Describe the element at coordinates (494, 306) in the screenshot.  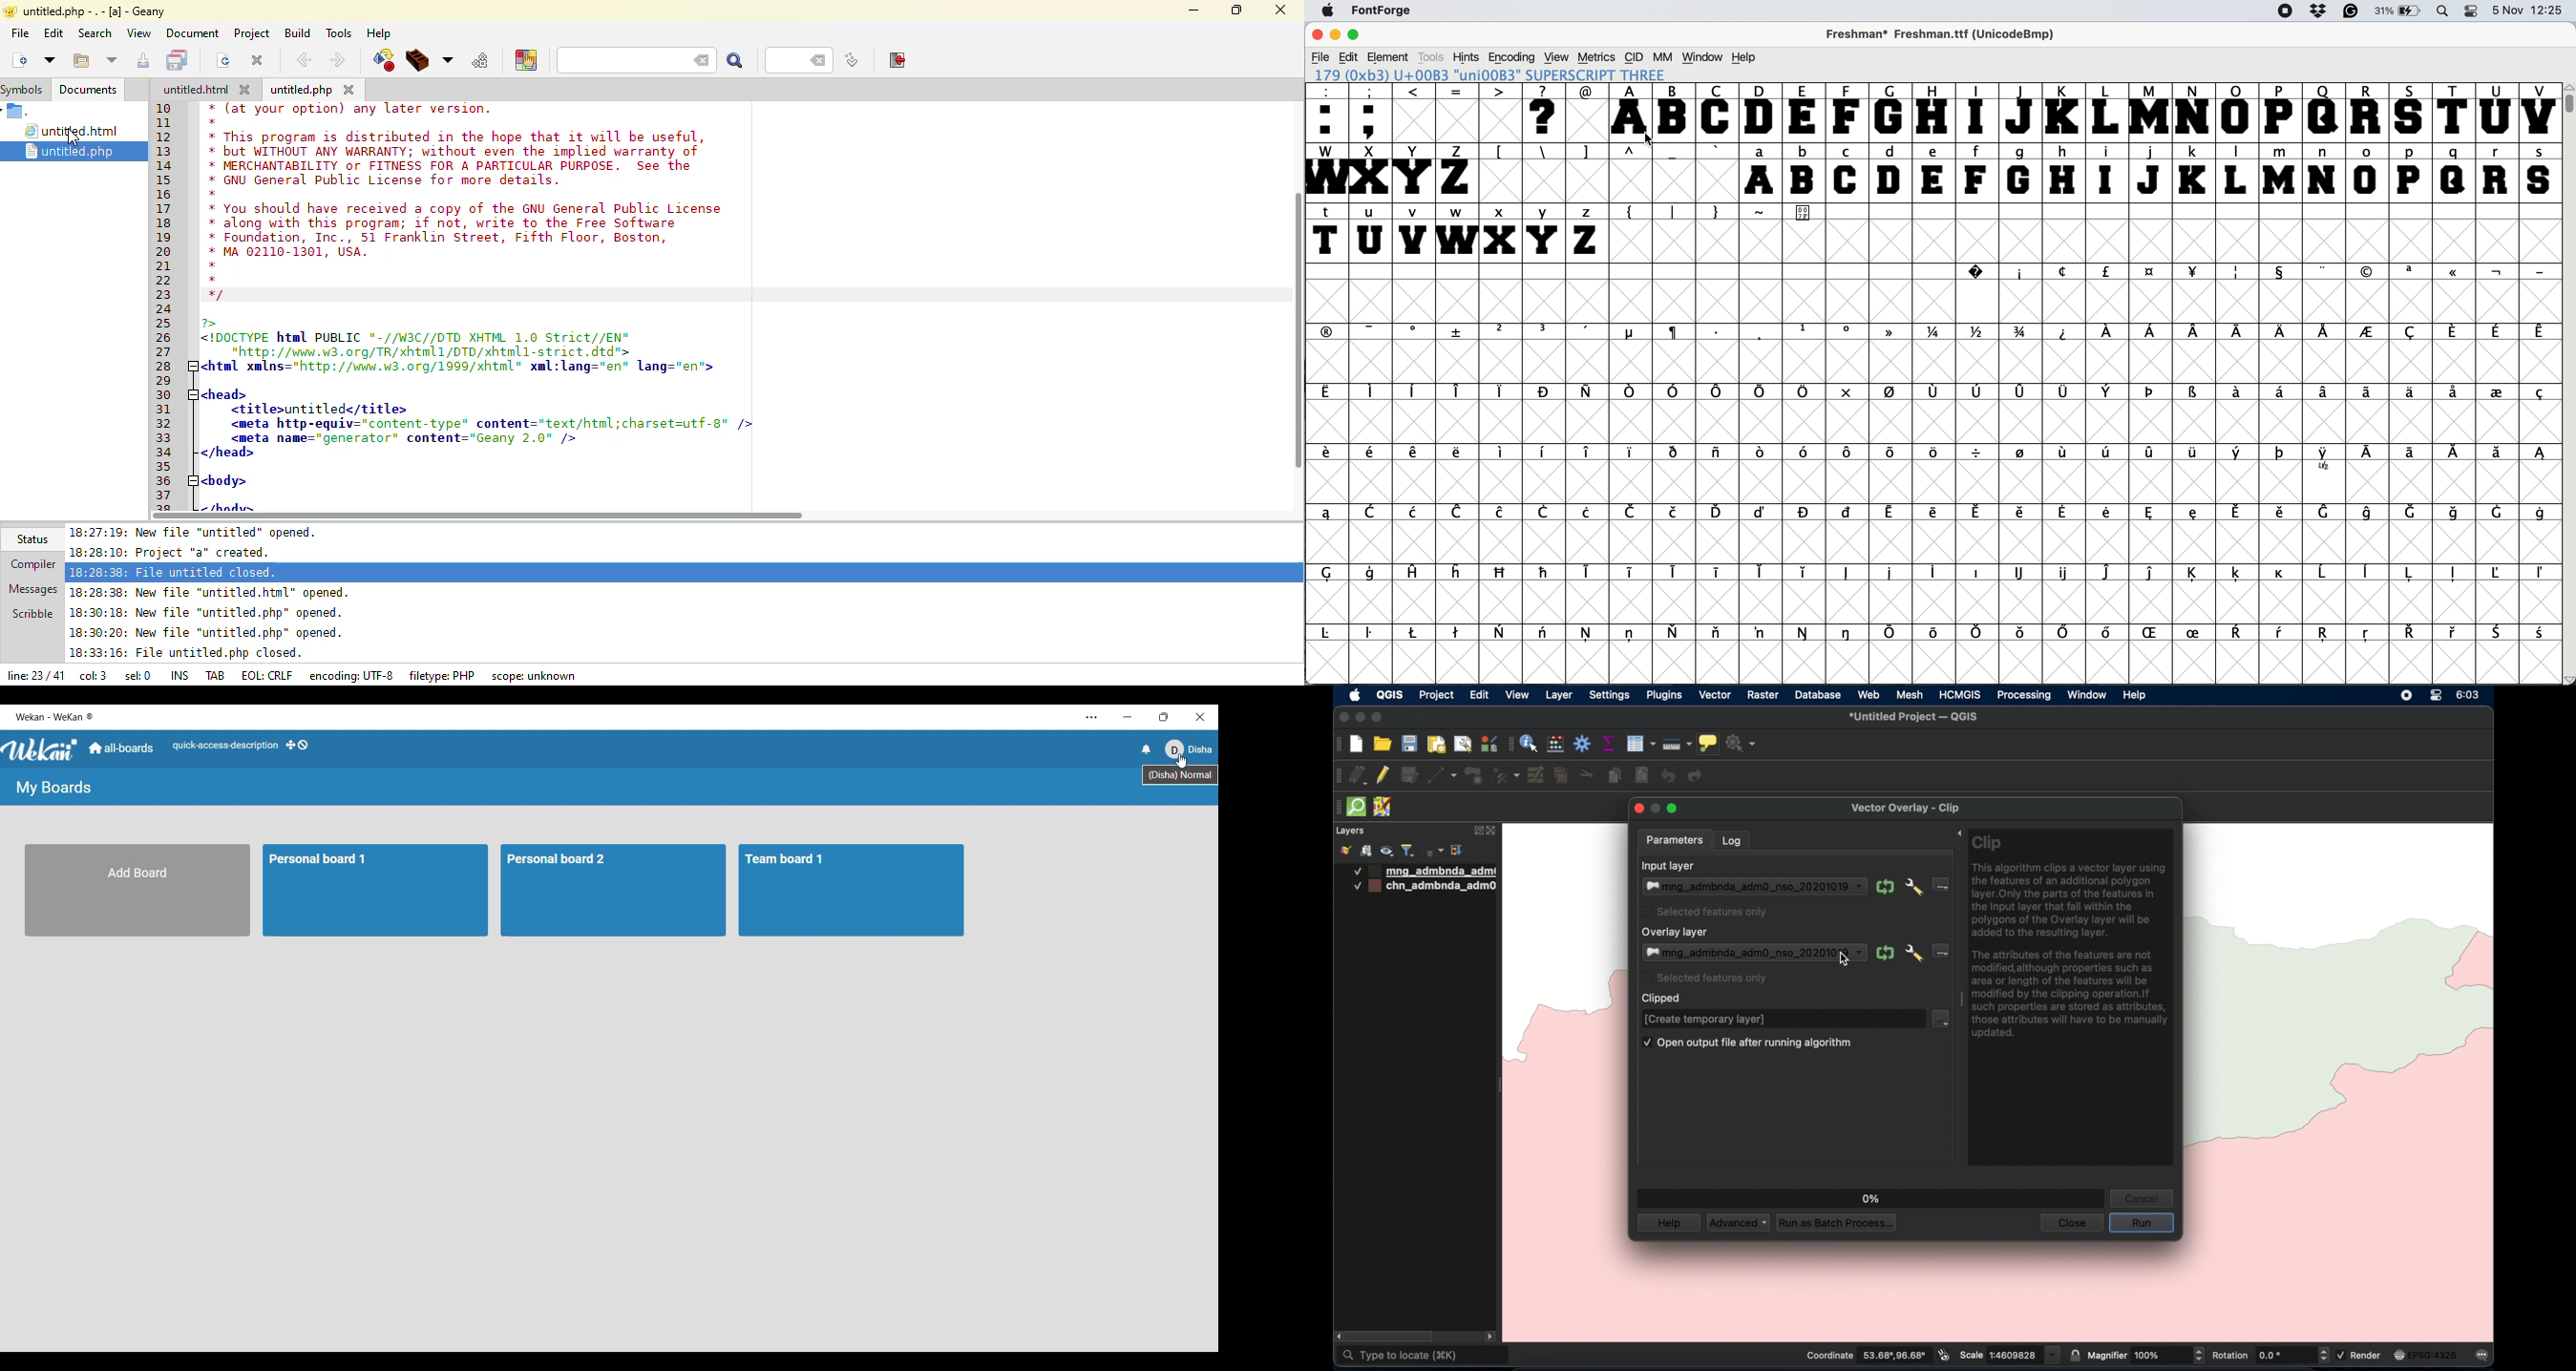
I see `[Pe EEE RrESETI TS SHEERS SteenThis program is distributed in the hope that it will be useful,but WITHOUT ANY WARRANTY; without even the implied warranty ofMERCHANTABILITY or FITNESS FOR A PARTICULAR PURPOSE. See theGNU General Public License for more details.You should have received a copy of the GNU General Public Licensealong vith this program; if not, write to the Free SoftwareFoundation, Inc., 51 Franklin Street, Fifth Floor, Boston,MA 02110-1301, USA./DOCTYPE html PUBLIC “-//W3C//DTD XHTML 1.0 Strict//EN"1 ip Aa erg TA/ icimiL JOD Khel strict dedtml xmlns="http://wn.w3.org/1099/ xhtml" xml:lang="en" lang="en"scad><titlesuntitled</title><meta http-equiv="content-type’ content="text/htnl;charset=utf-8* /><meta name="generator” content="Geany 2.0" />head>body` at that location.